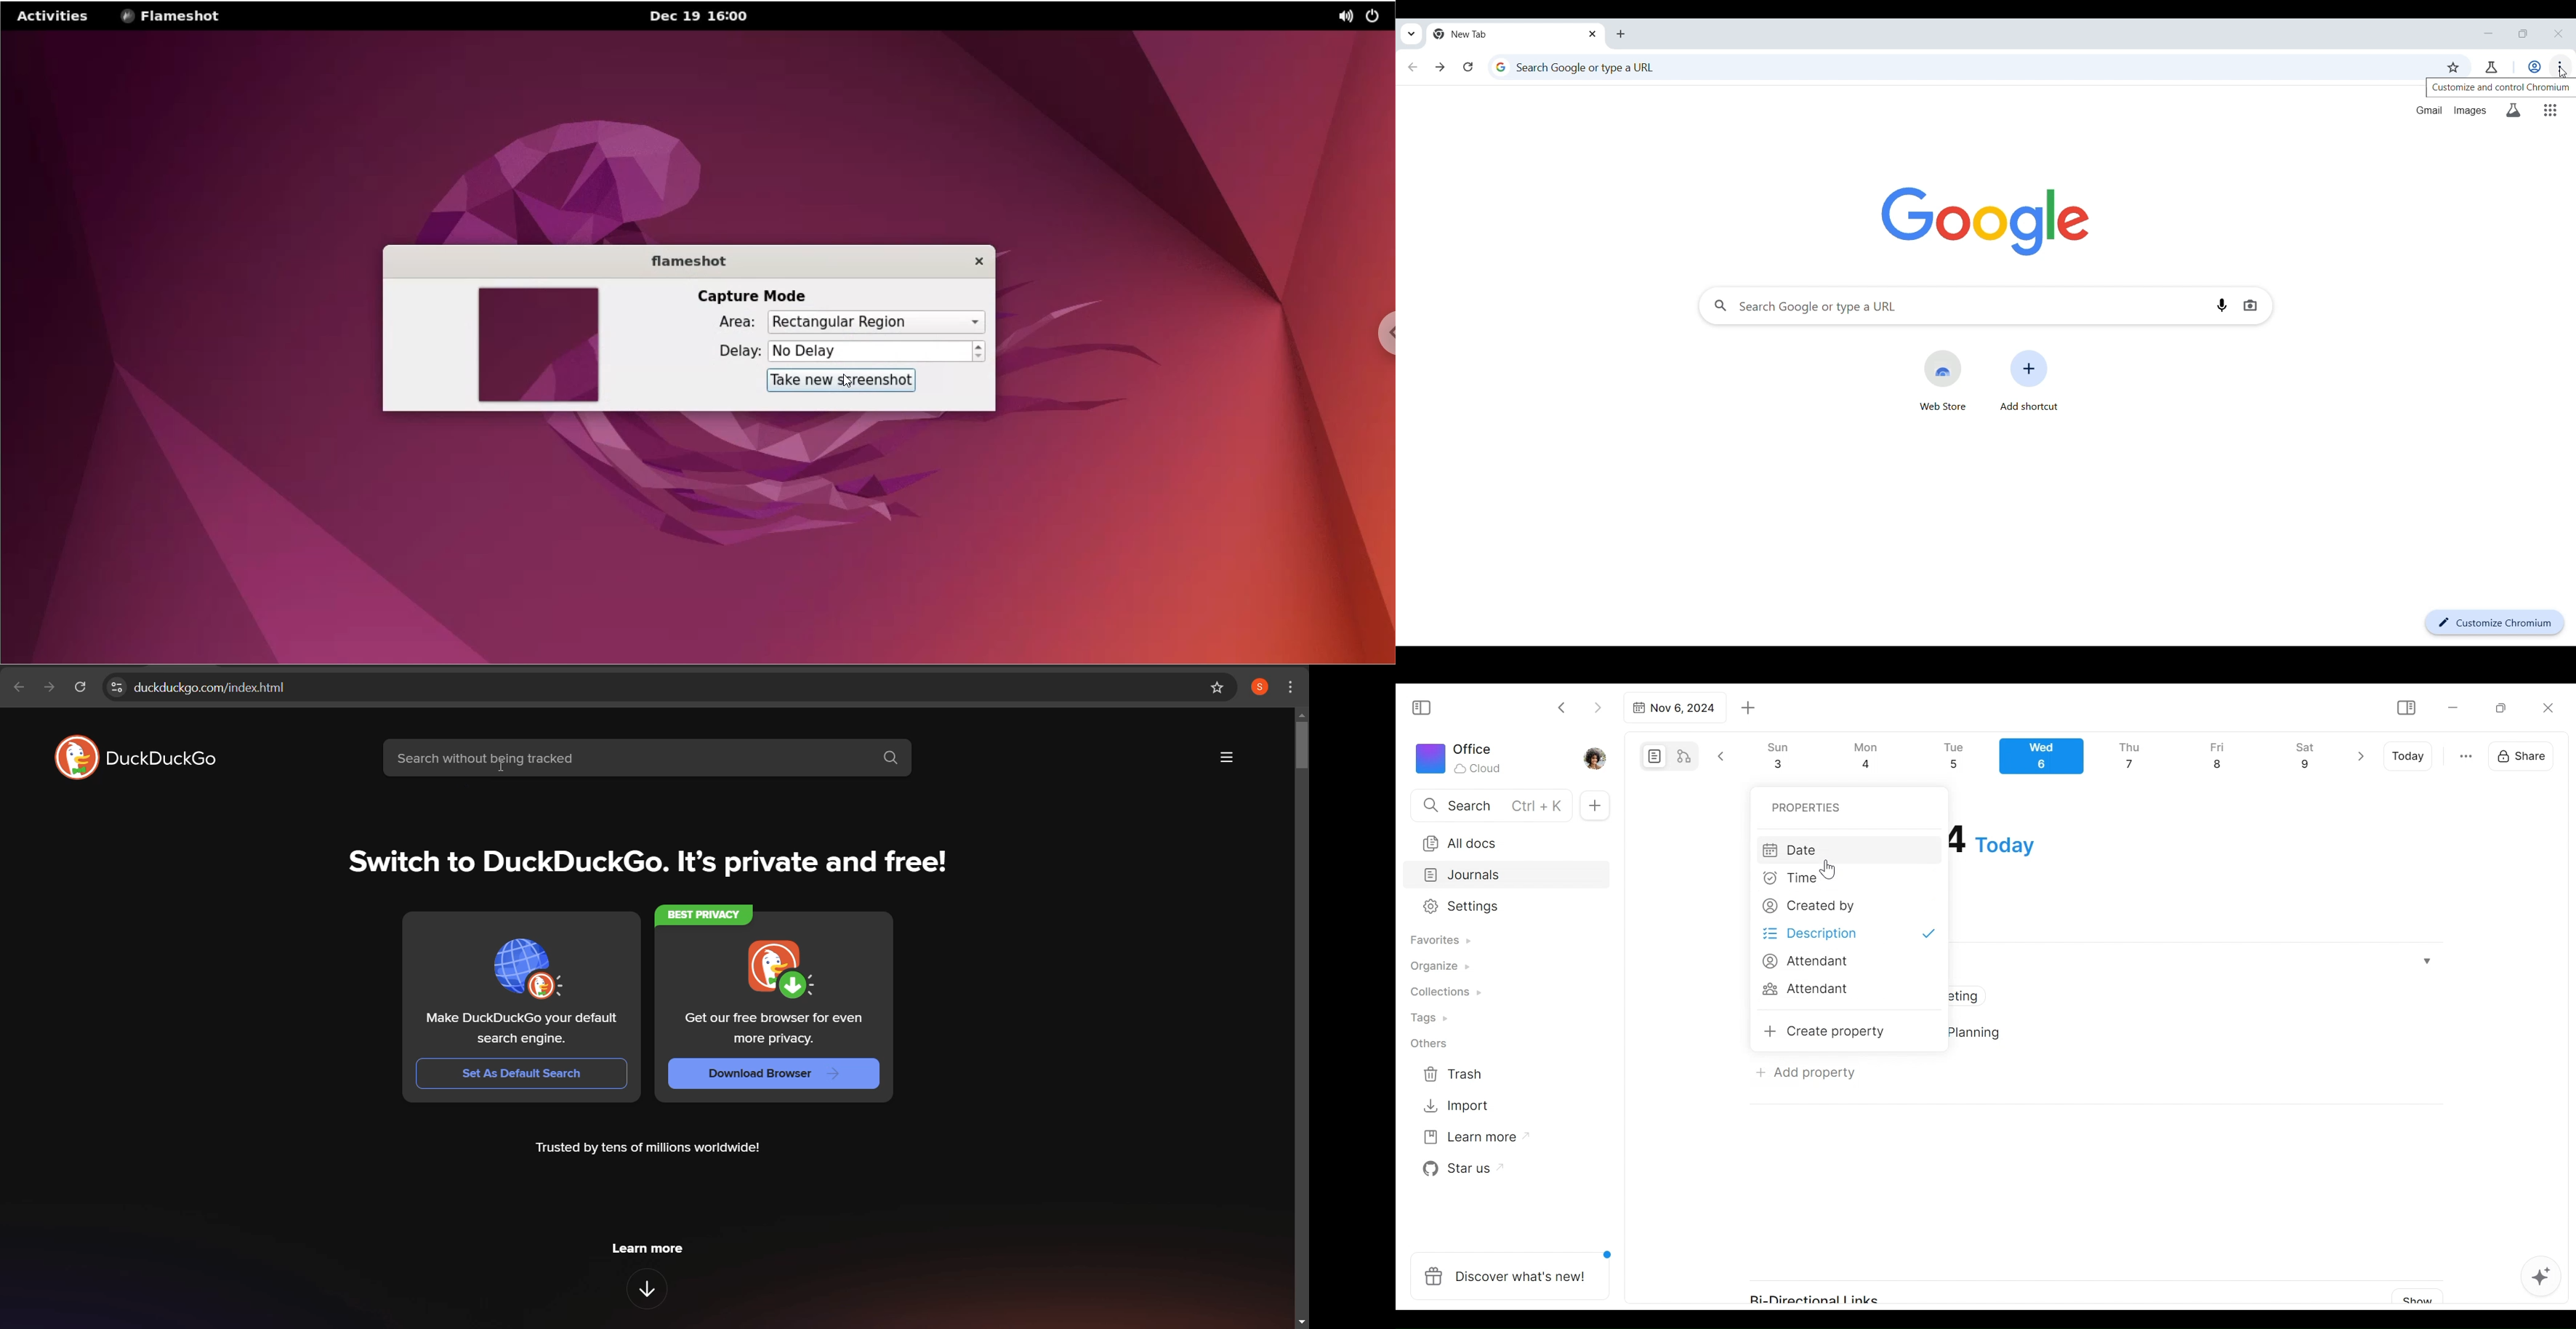 The width and height of the screenshot is (2576, 1344). Describe the element at coordinates (1429, 1044) in the screenshot. I see `Others` at that location.